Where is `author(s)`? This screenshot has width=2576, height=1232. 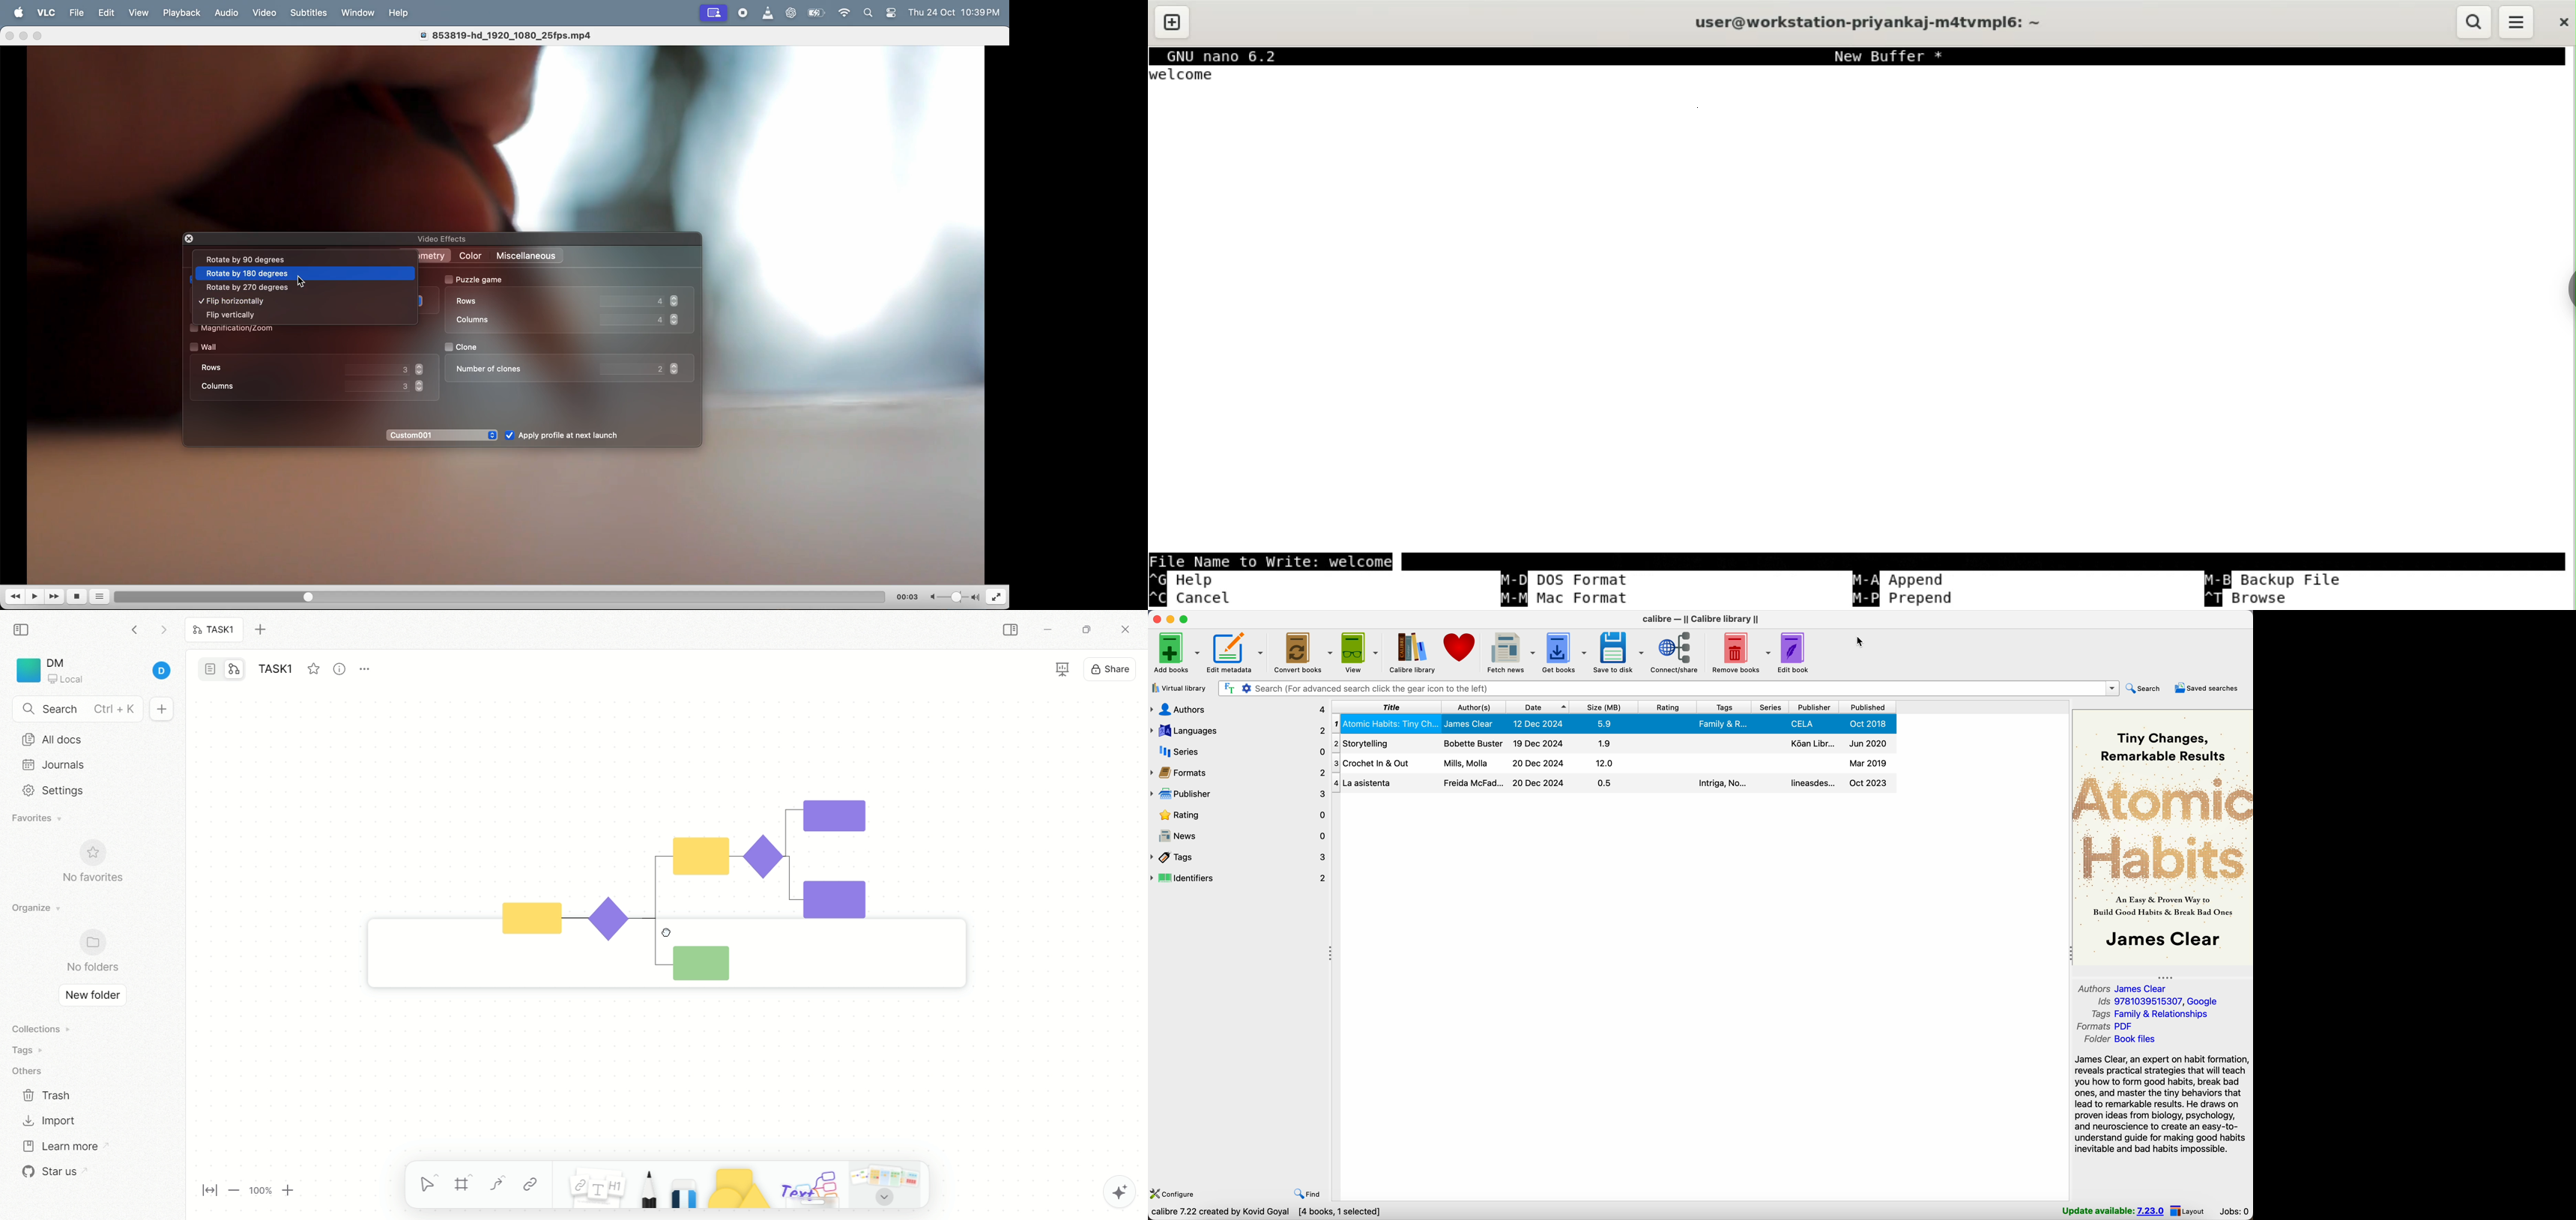
author(s) is located at coordinates (1475, 707).